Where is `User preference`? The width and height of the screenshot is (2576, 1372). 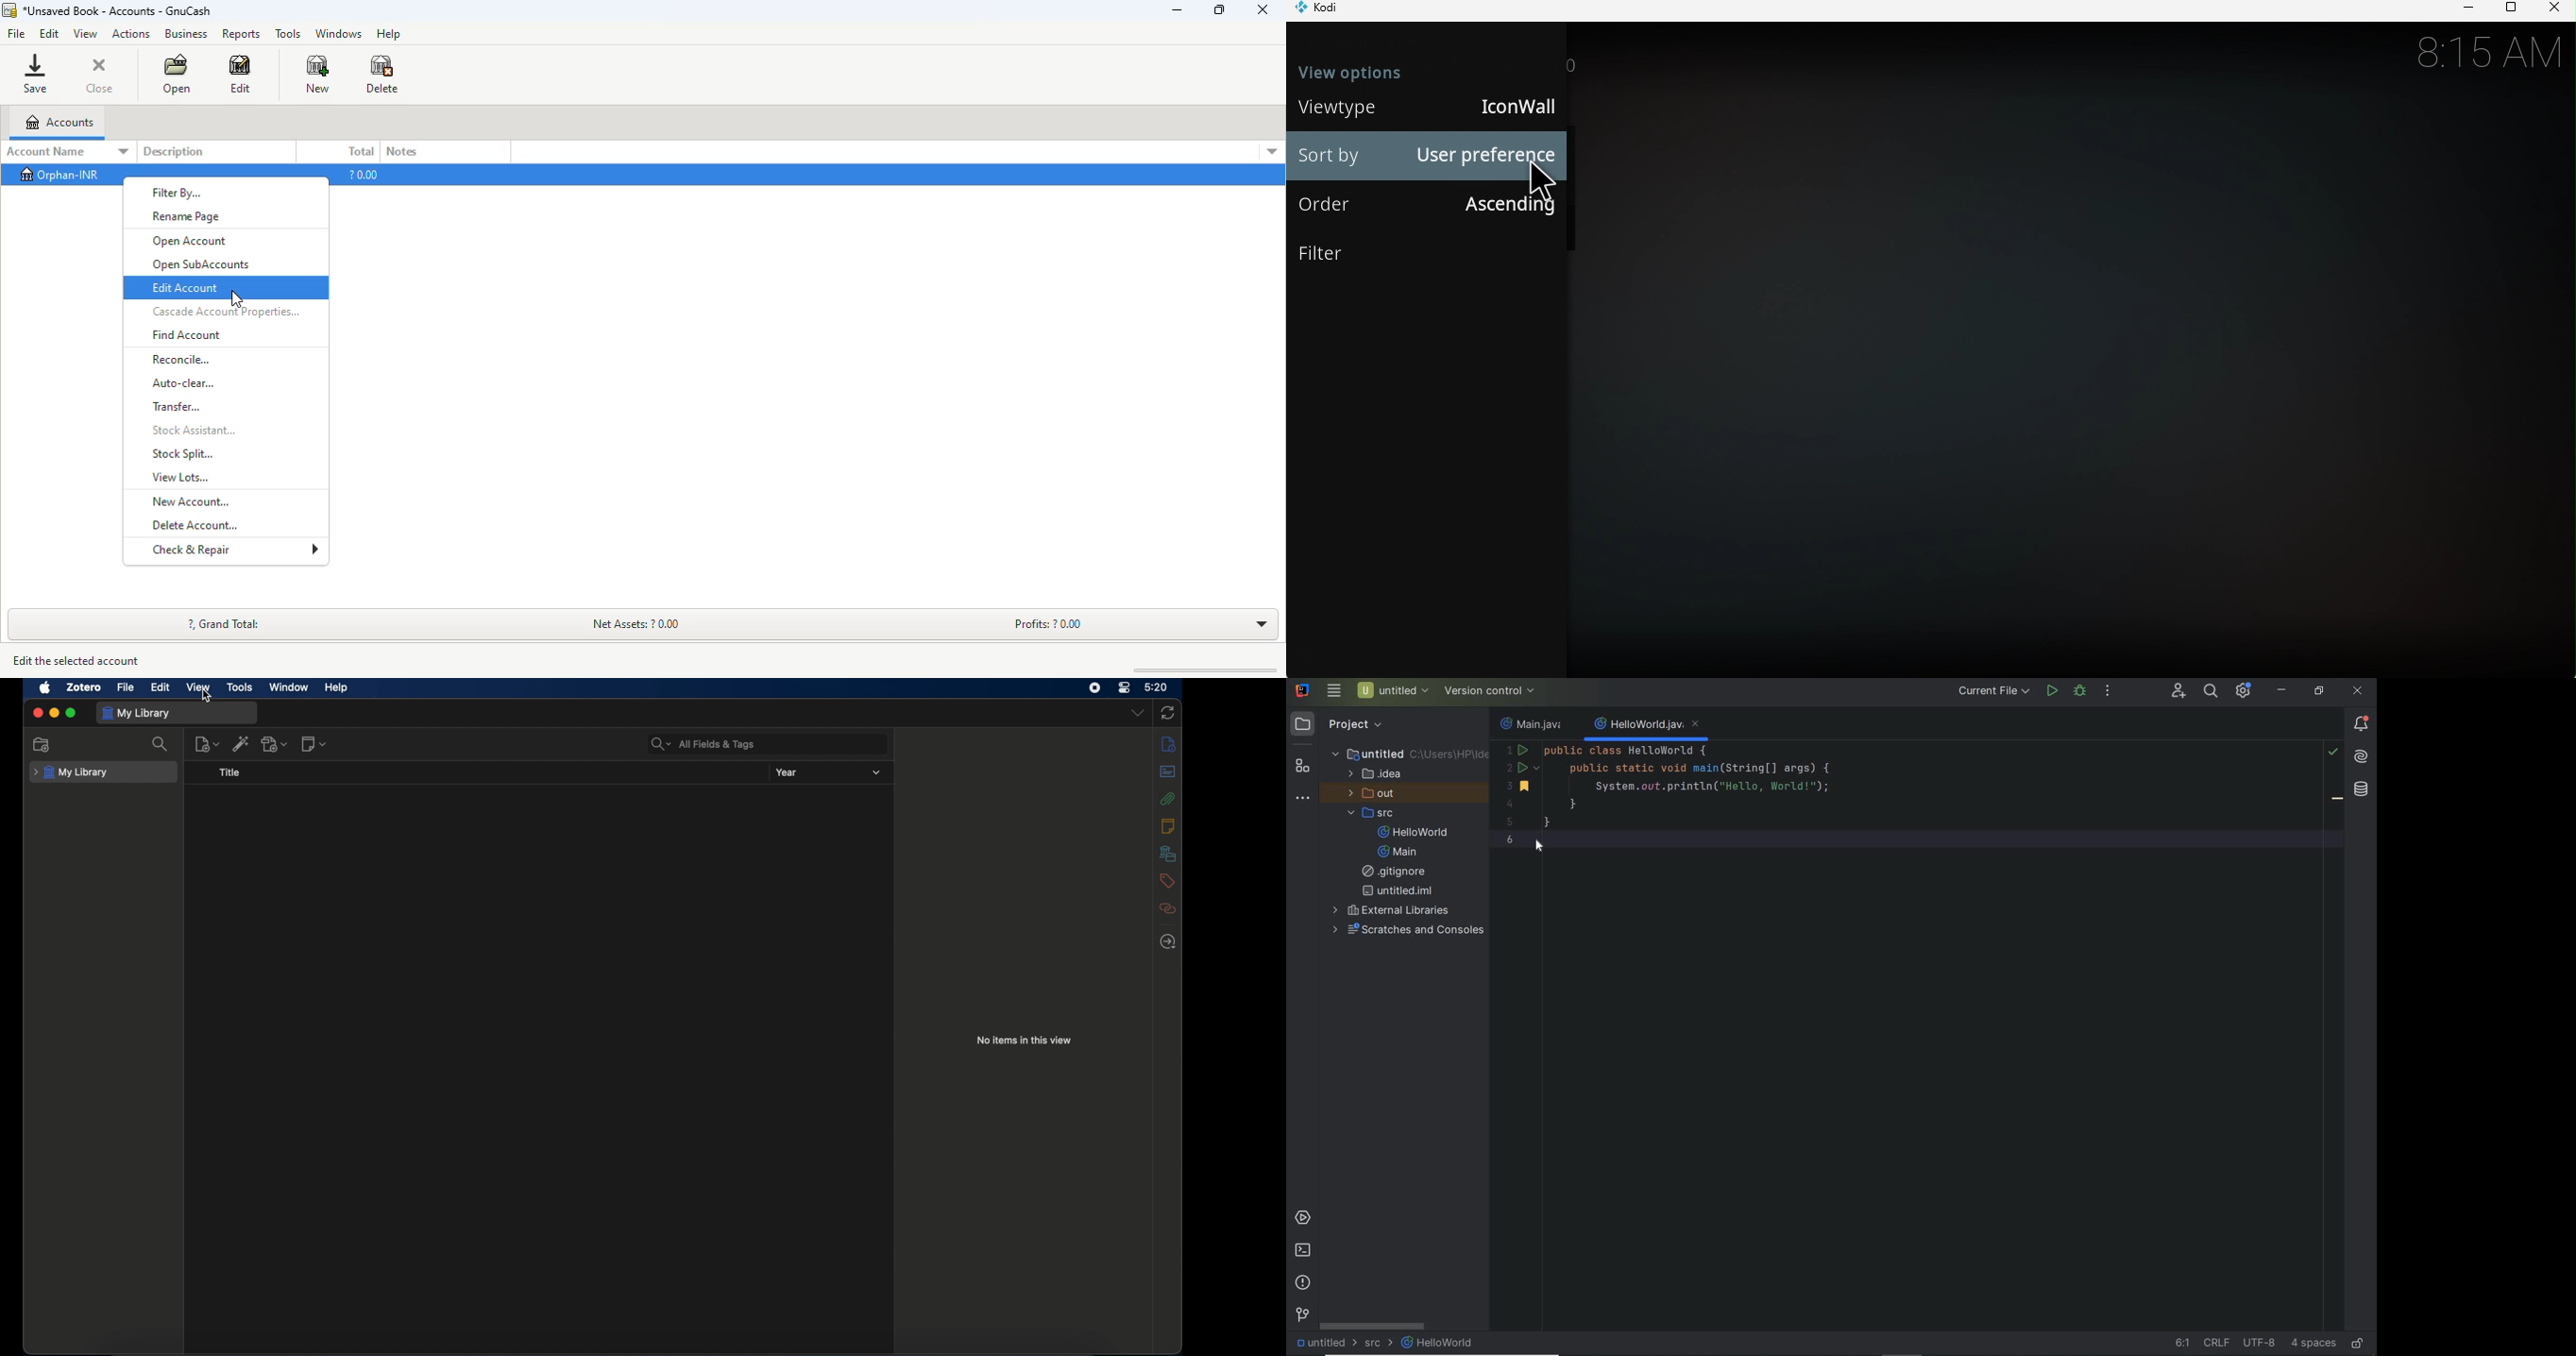 User preference is located at coordinates (1483, 156).